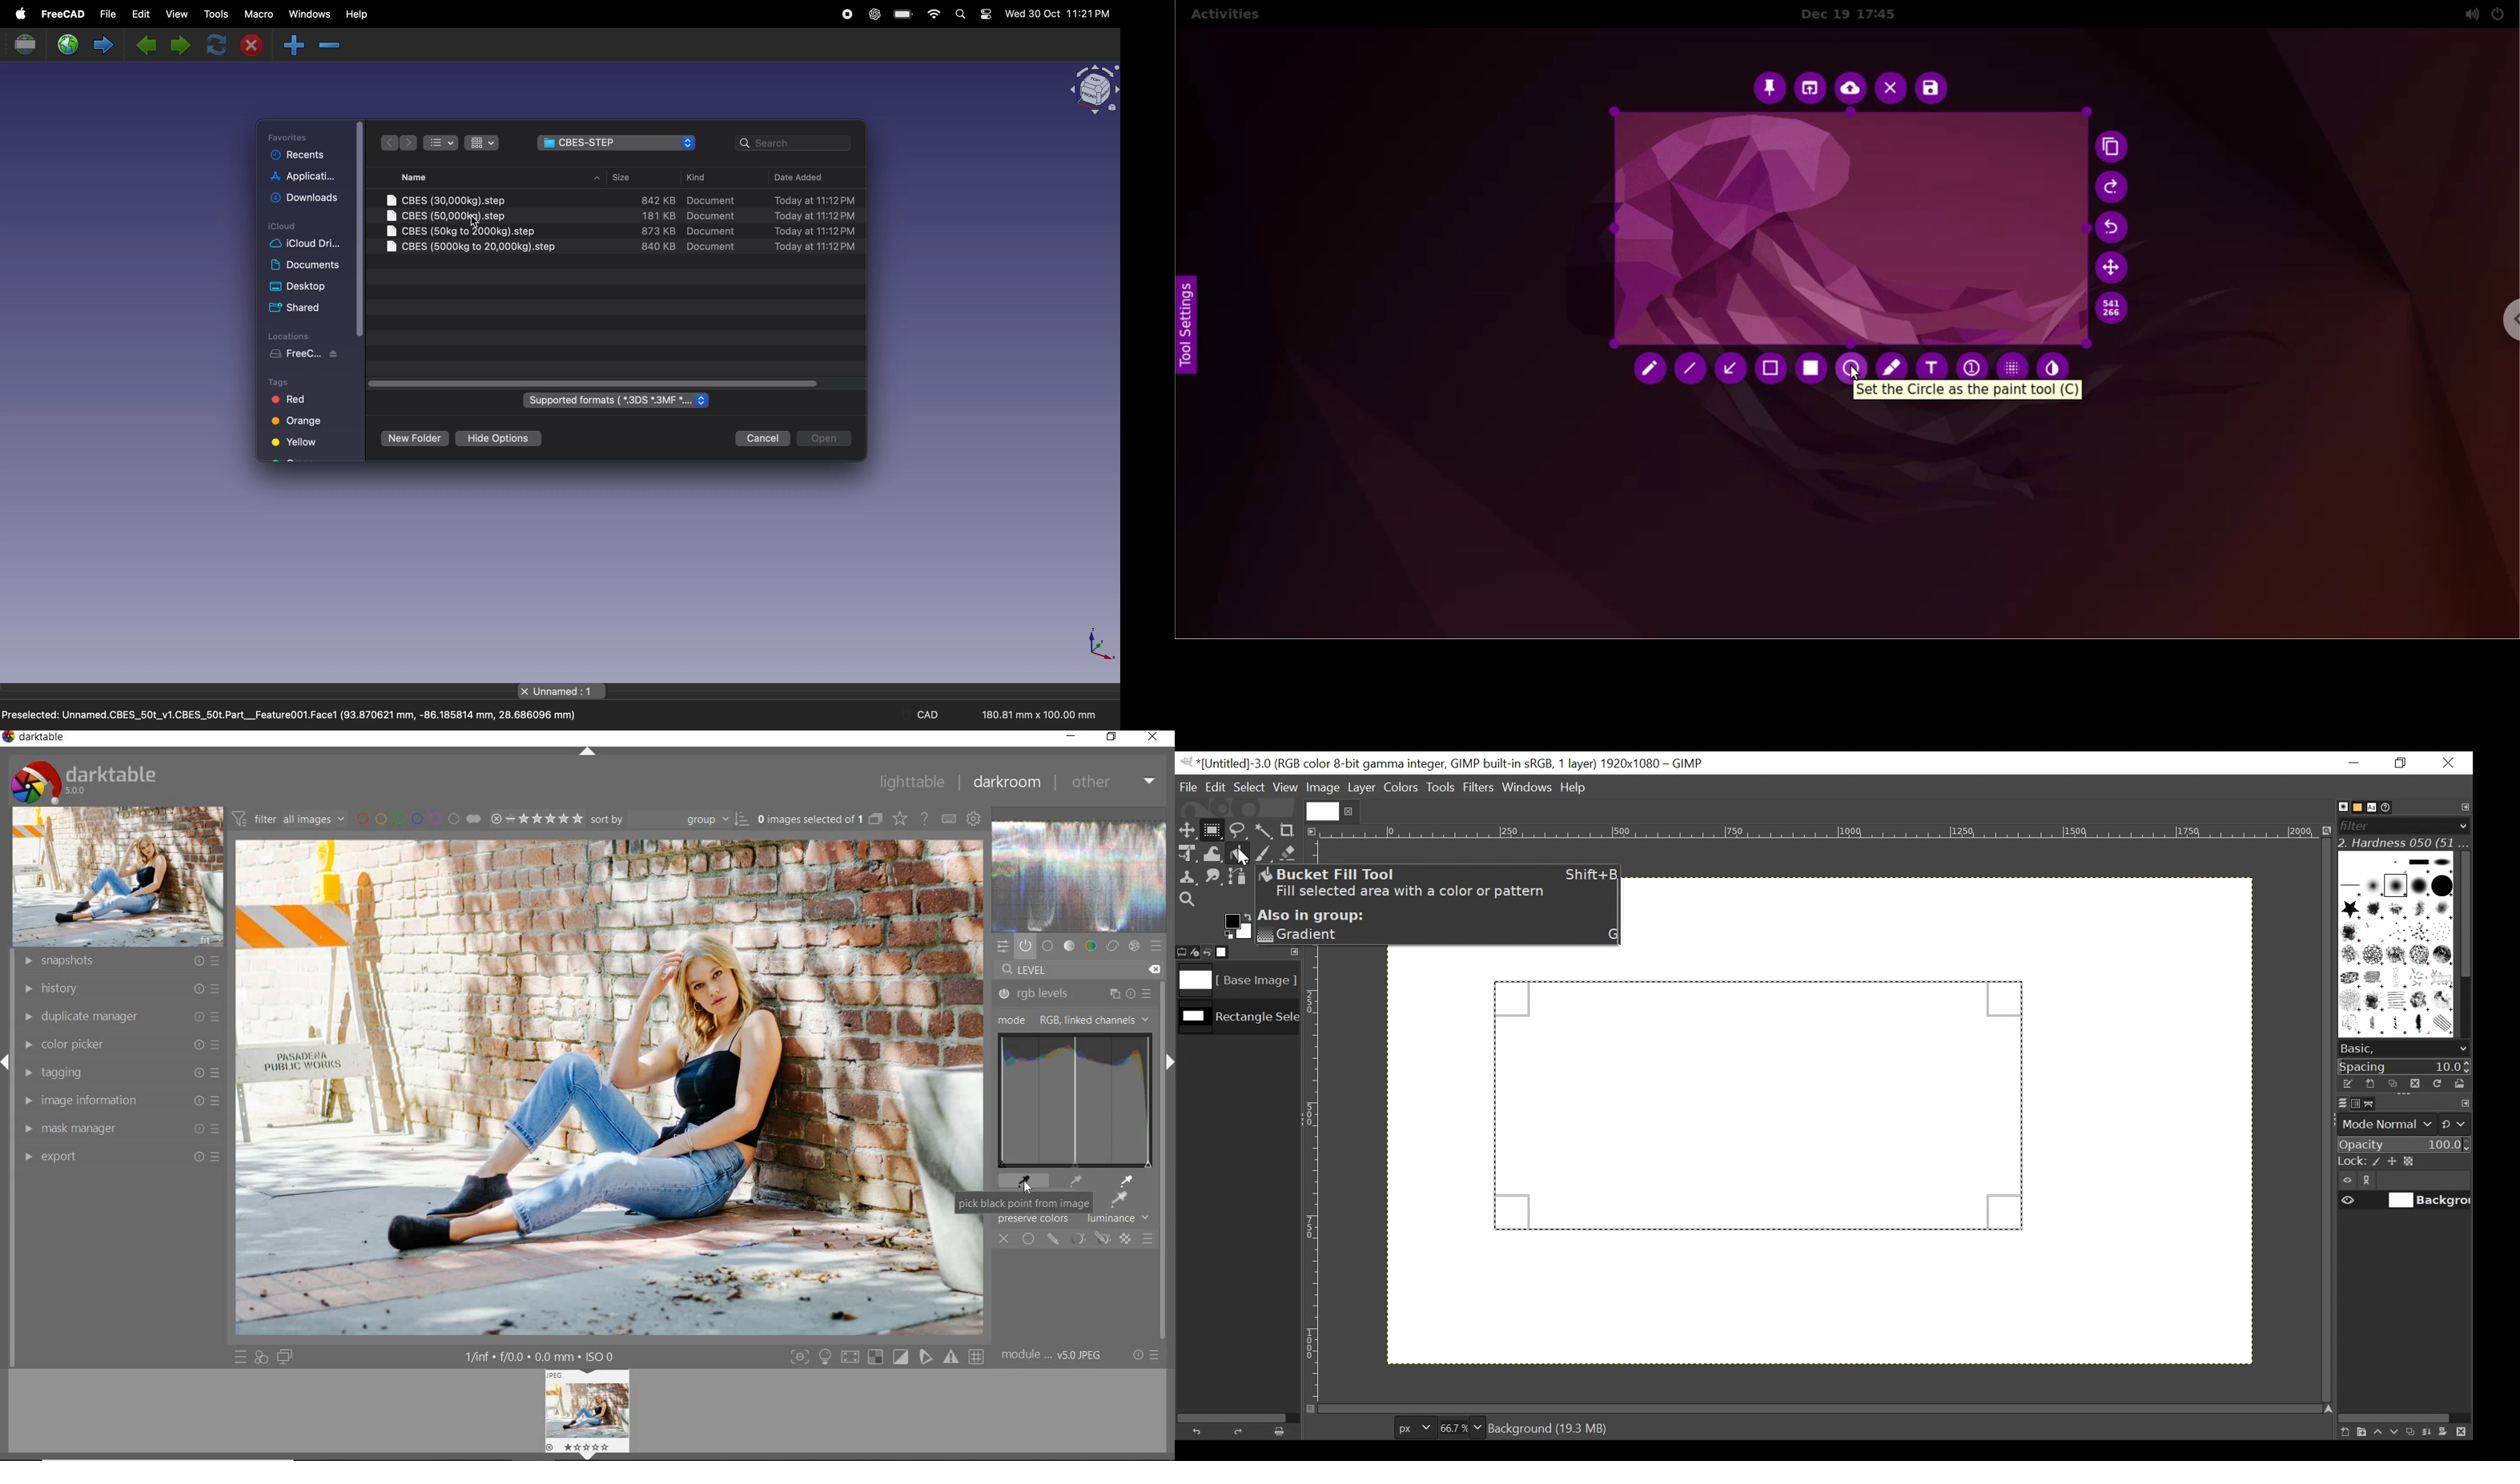 This screenshot has width=2520, height=1484. What do you see at coordinates (303, 175) in the screenshot?
I see `application` at bounding box center [303, 175].